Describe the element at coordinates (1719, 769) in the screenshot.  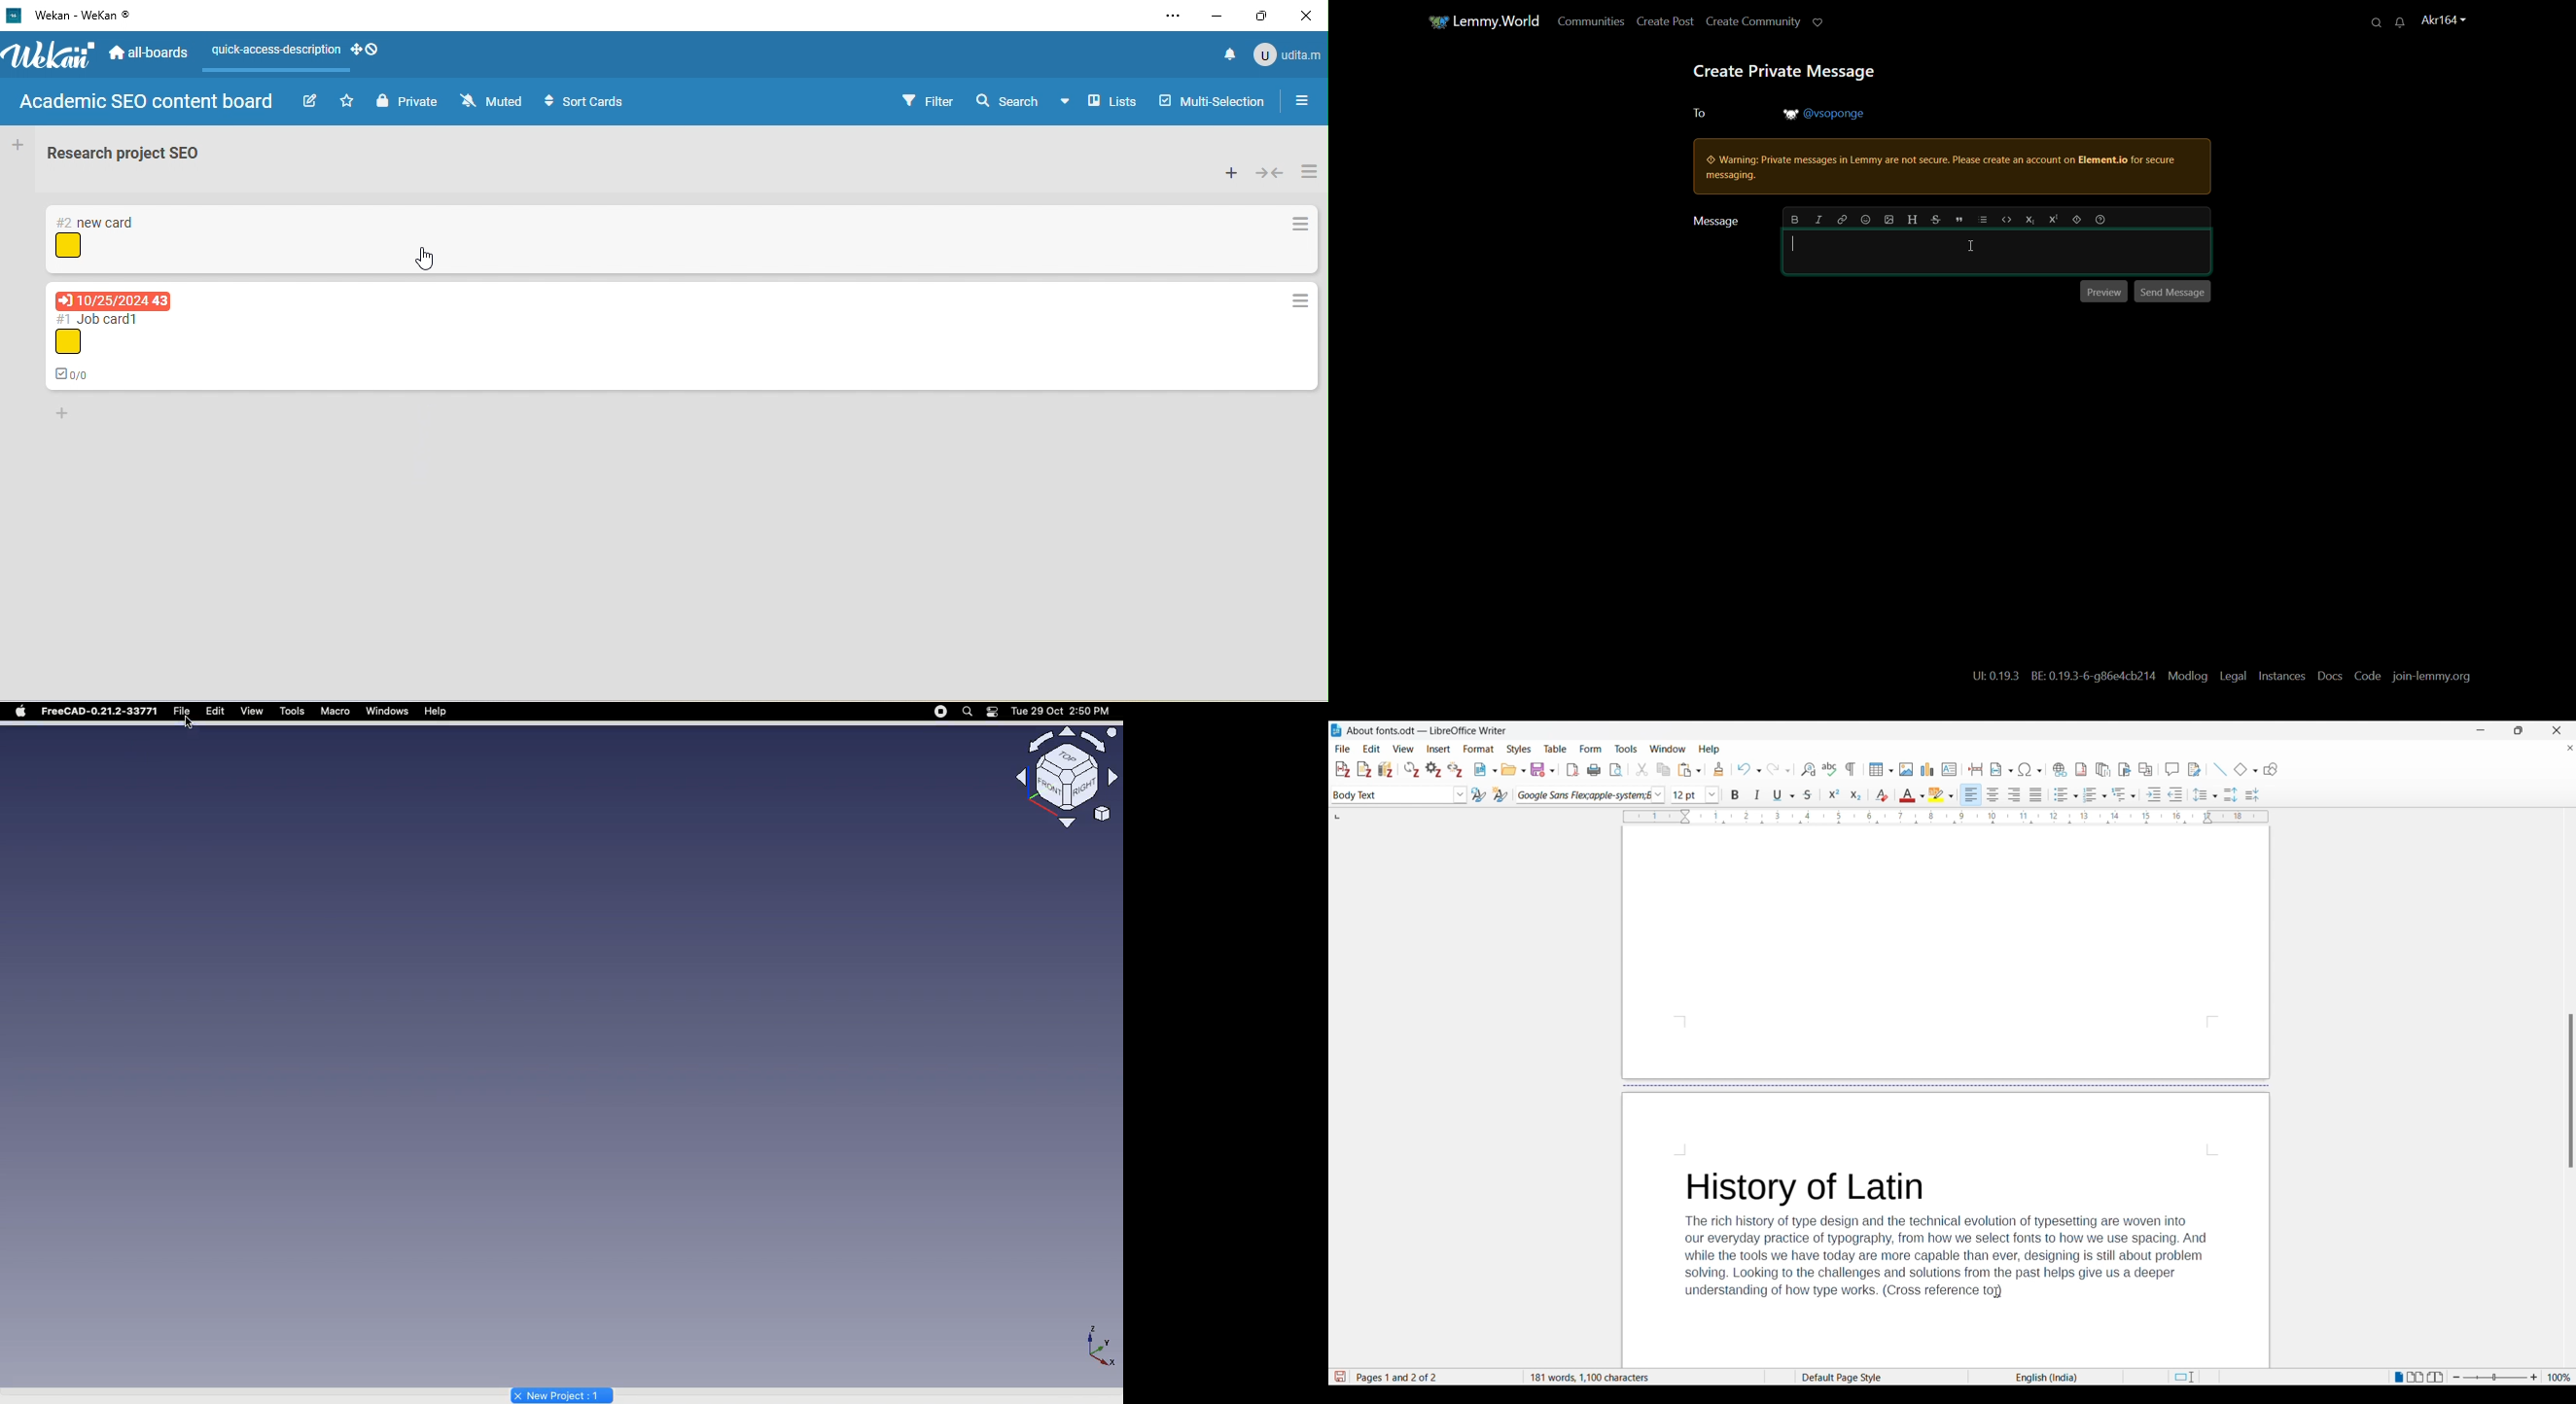
I see `Clone formatting` at that location.